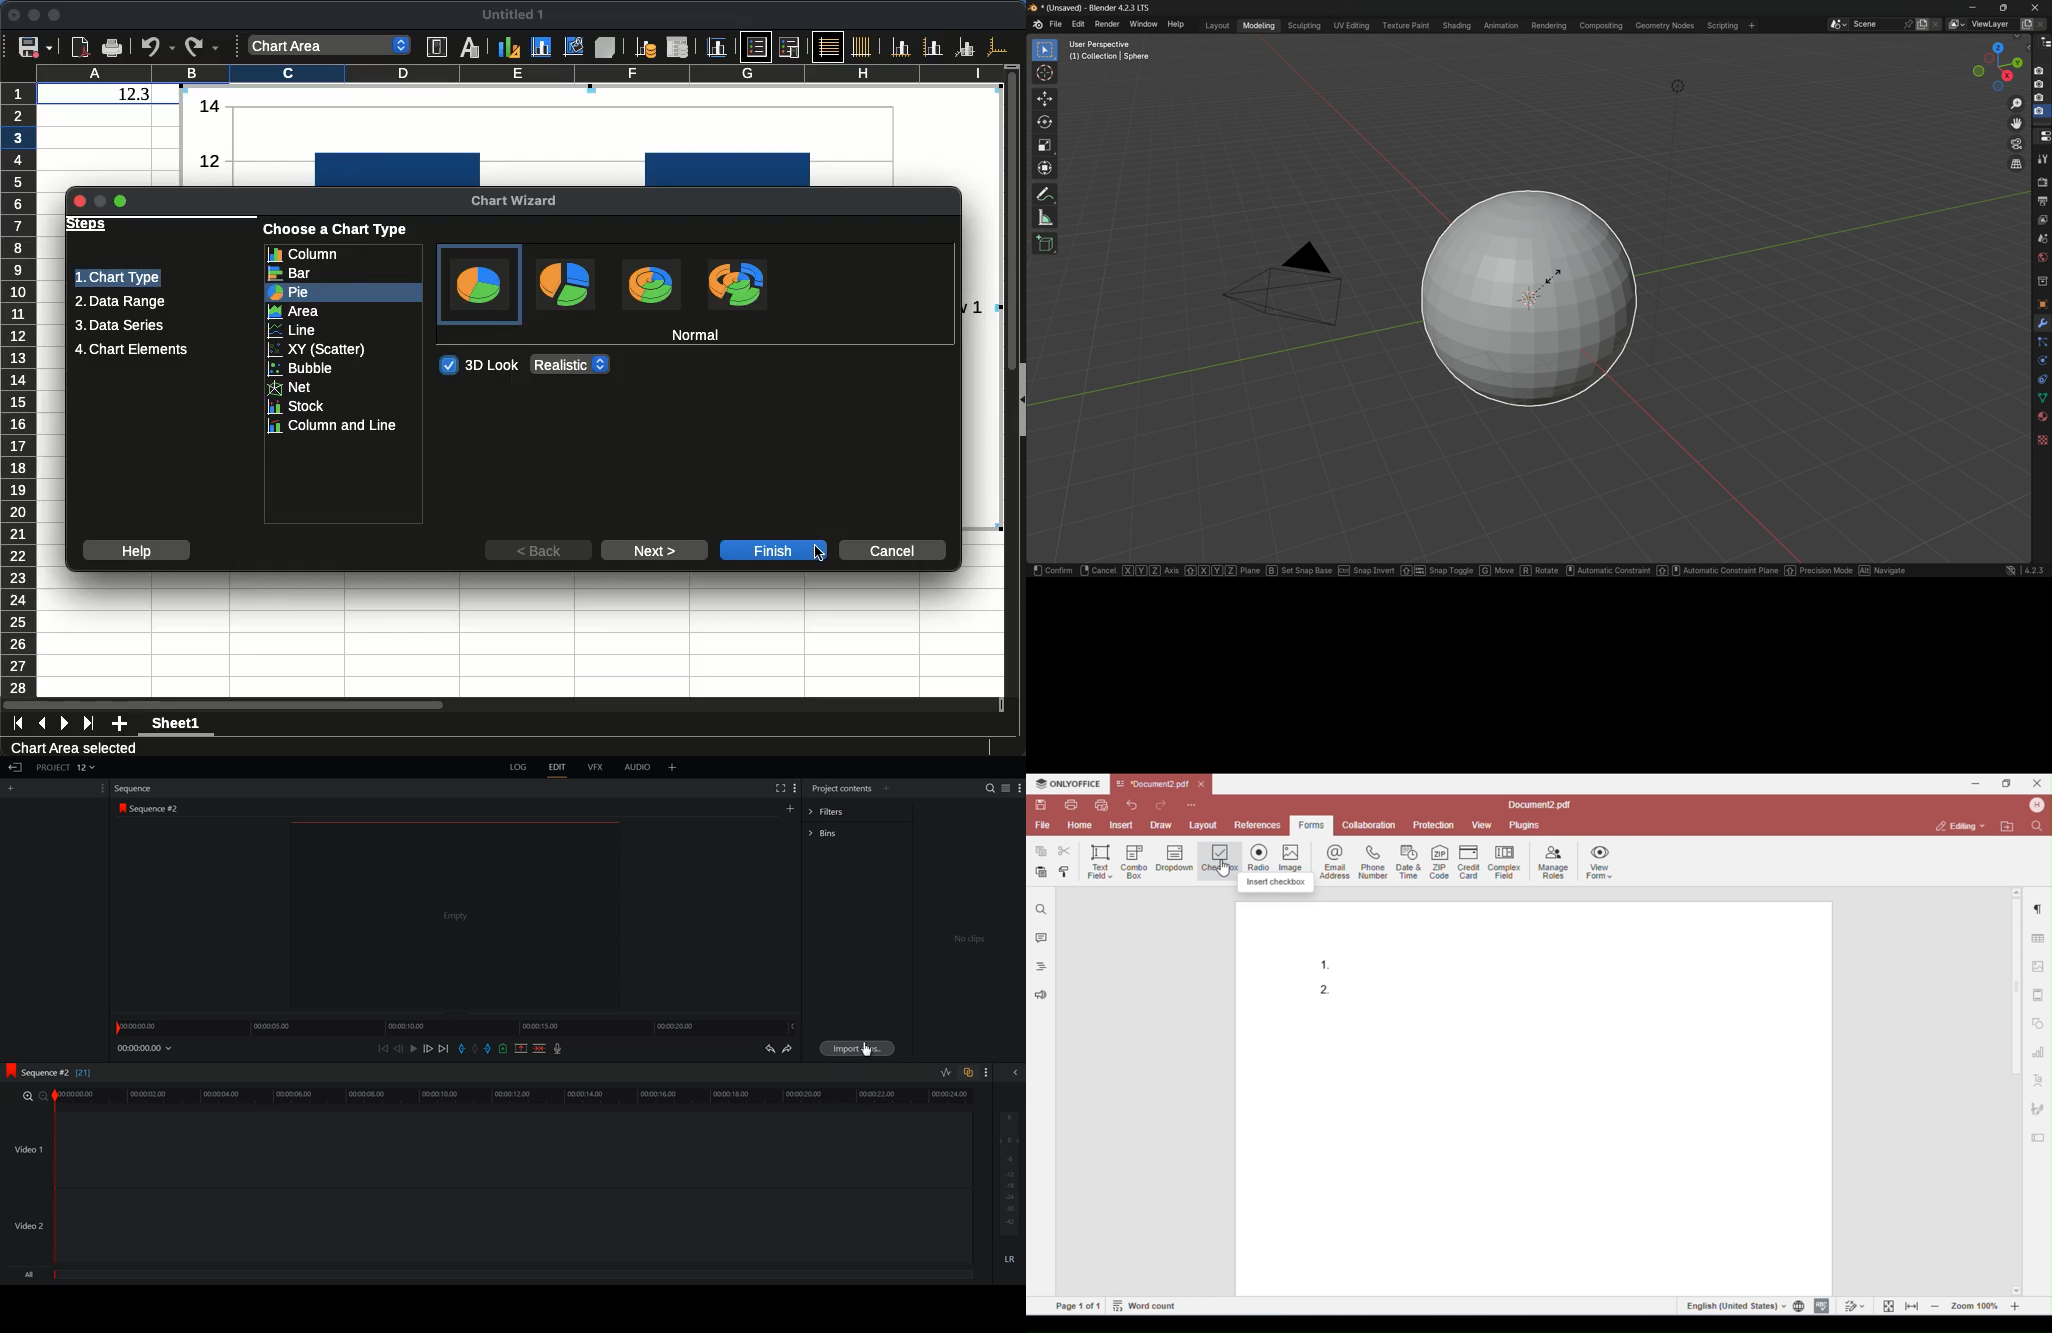  Describe the element at coordinates (120, 303) in the screenshot. I see `data range` at that location.